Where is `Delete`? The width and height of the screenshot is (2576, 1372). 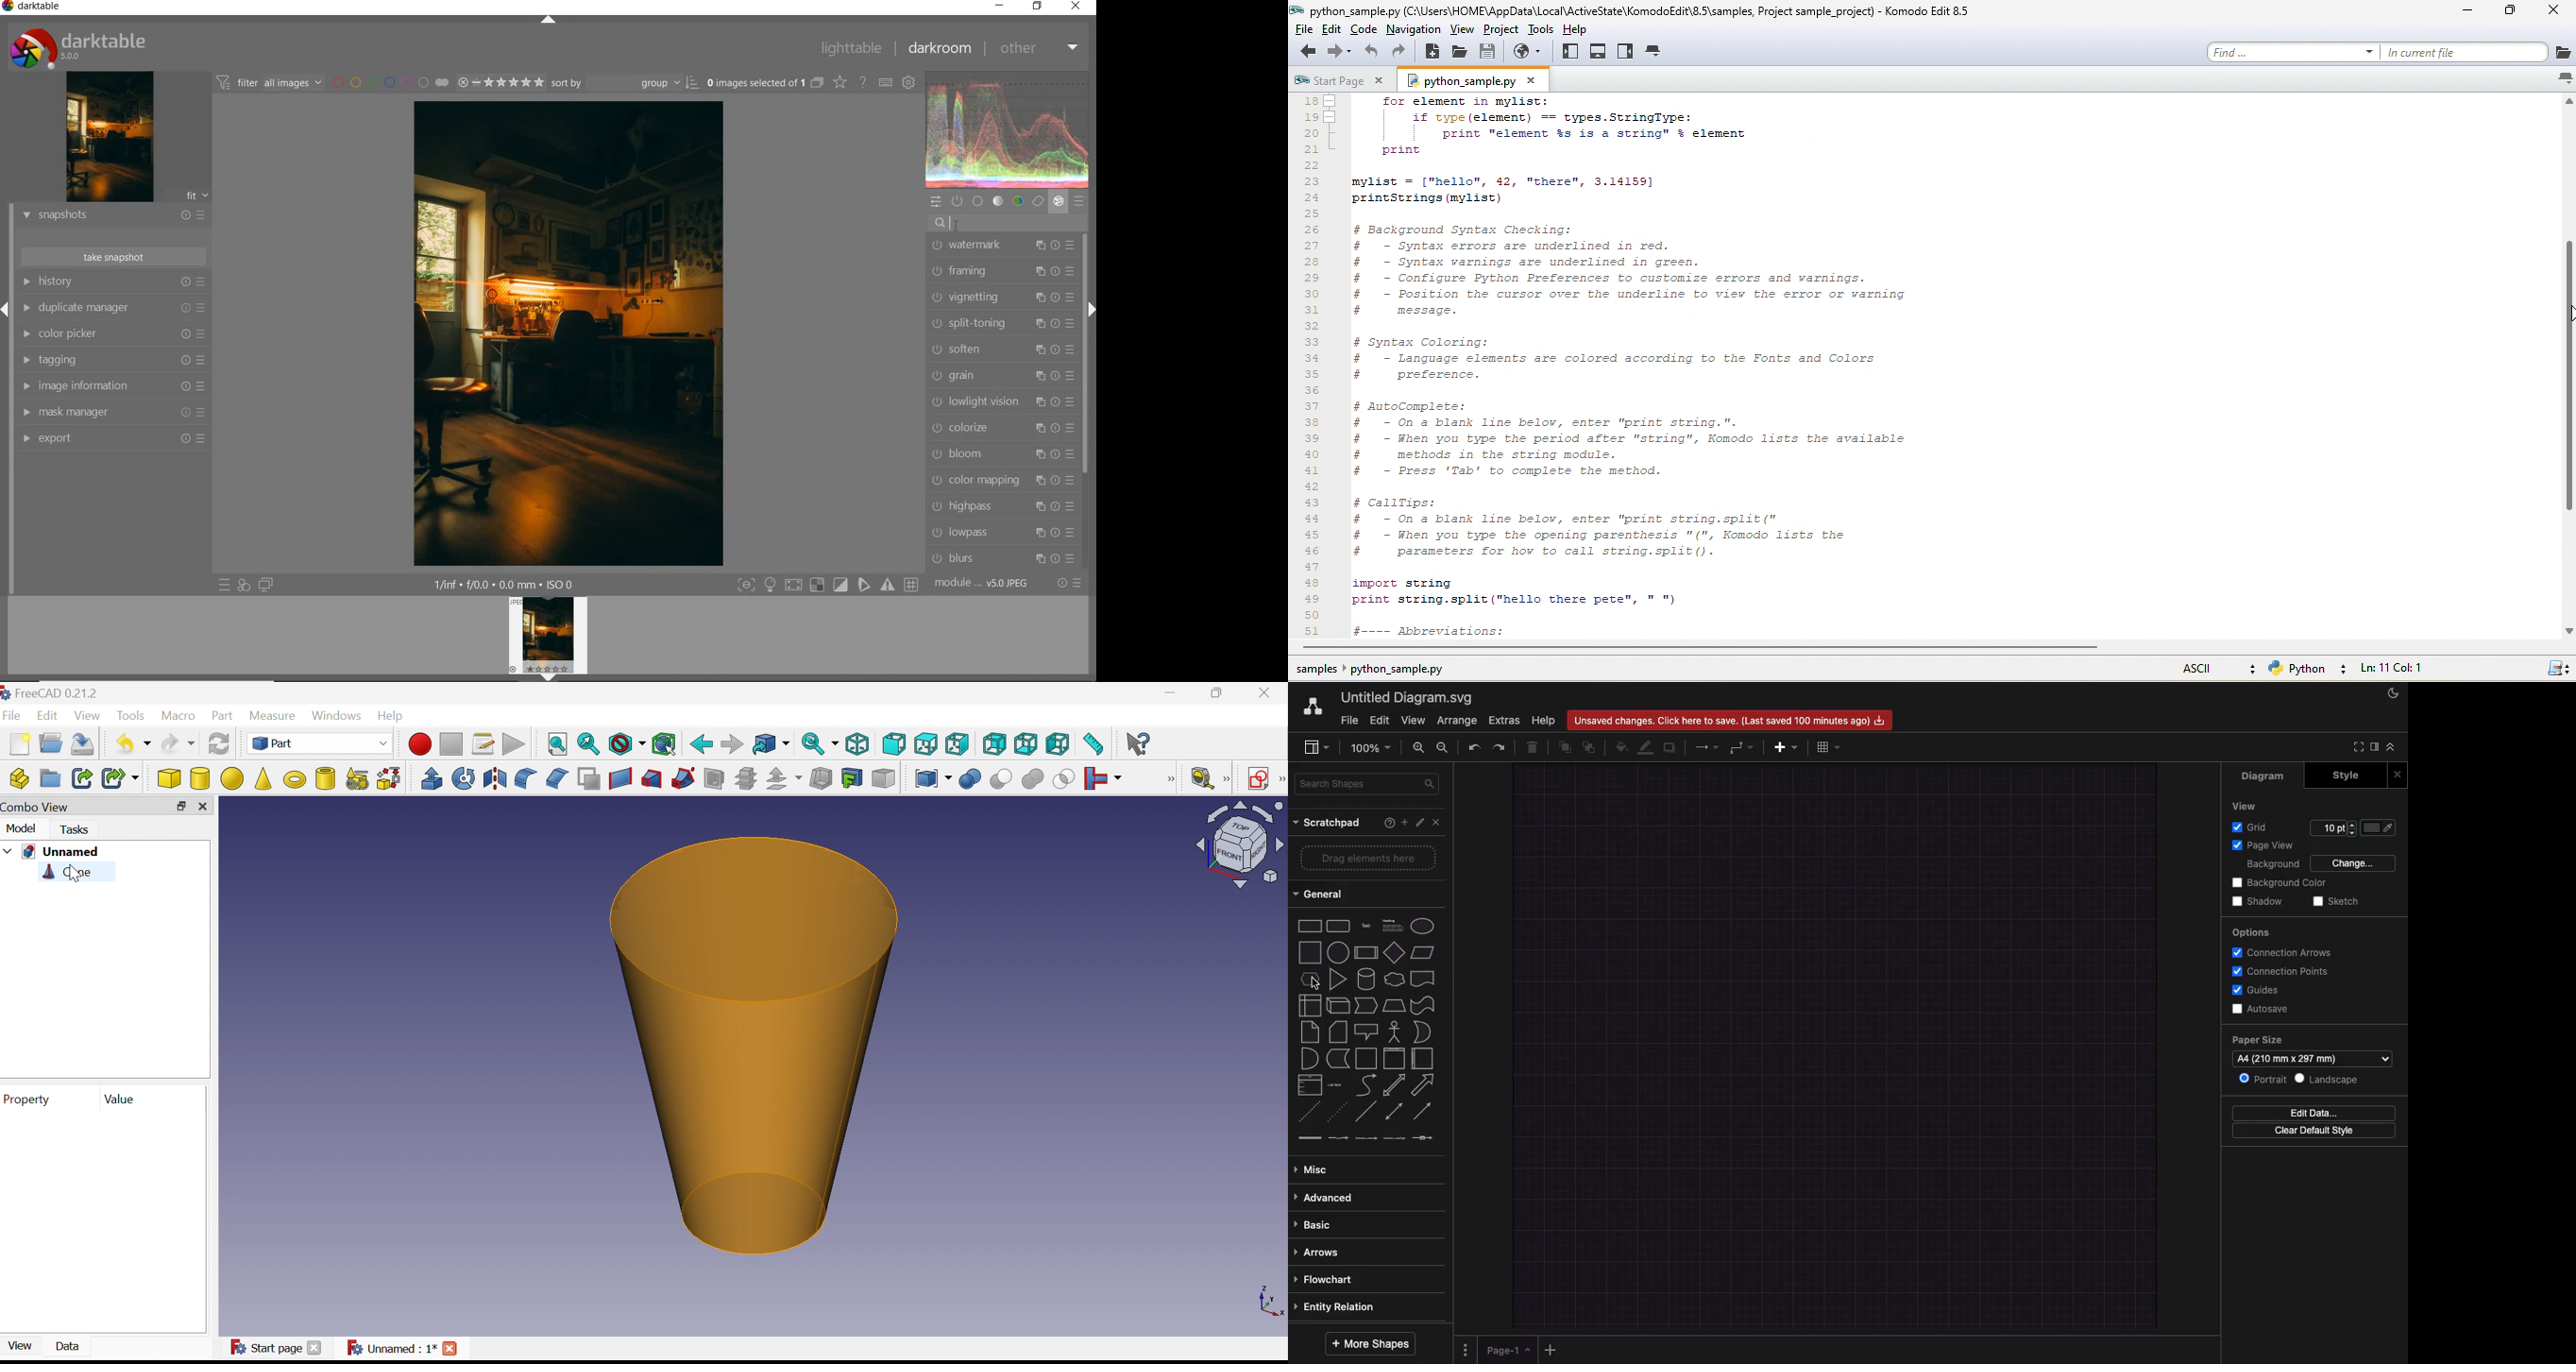
Delete is located at coordinates (1535, 748).